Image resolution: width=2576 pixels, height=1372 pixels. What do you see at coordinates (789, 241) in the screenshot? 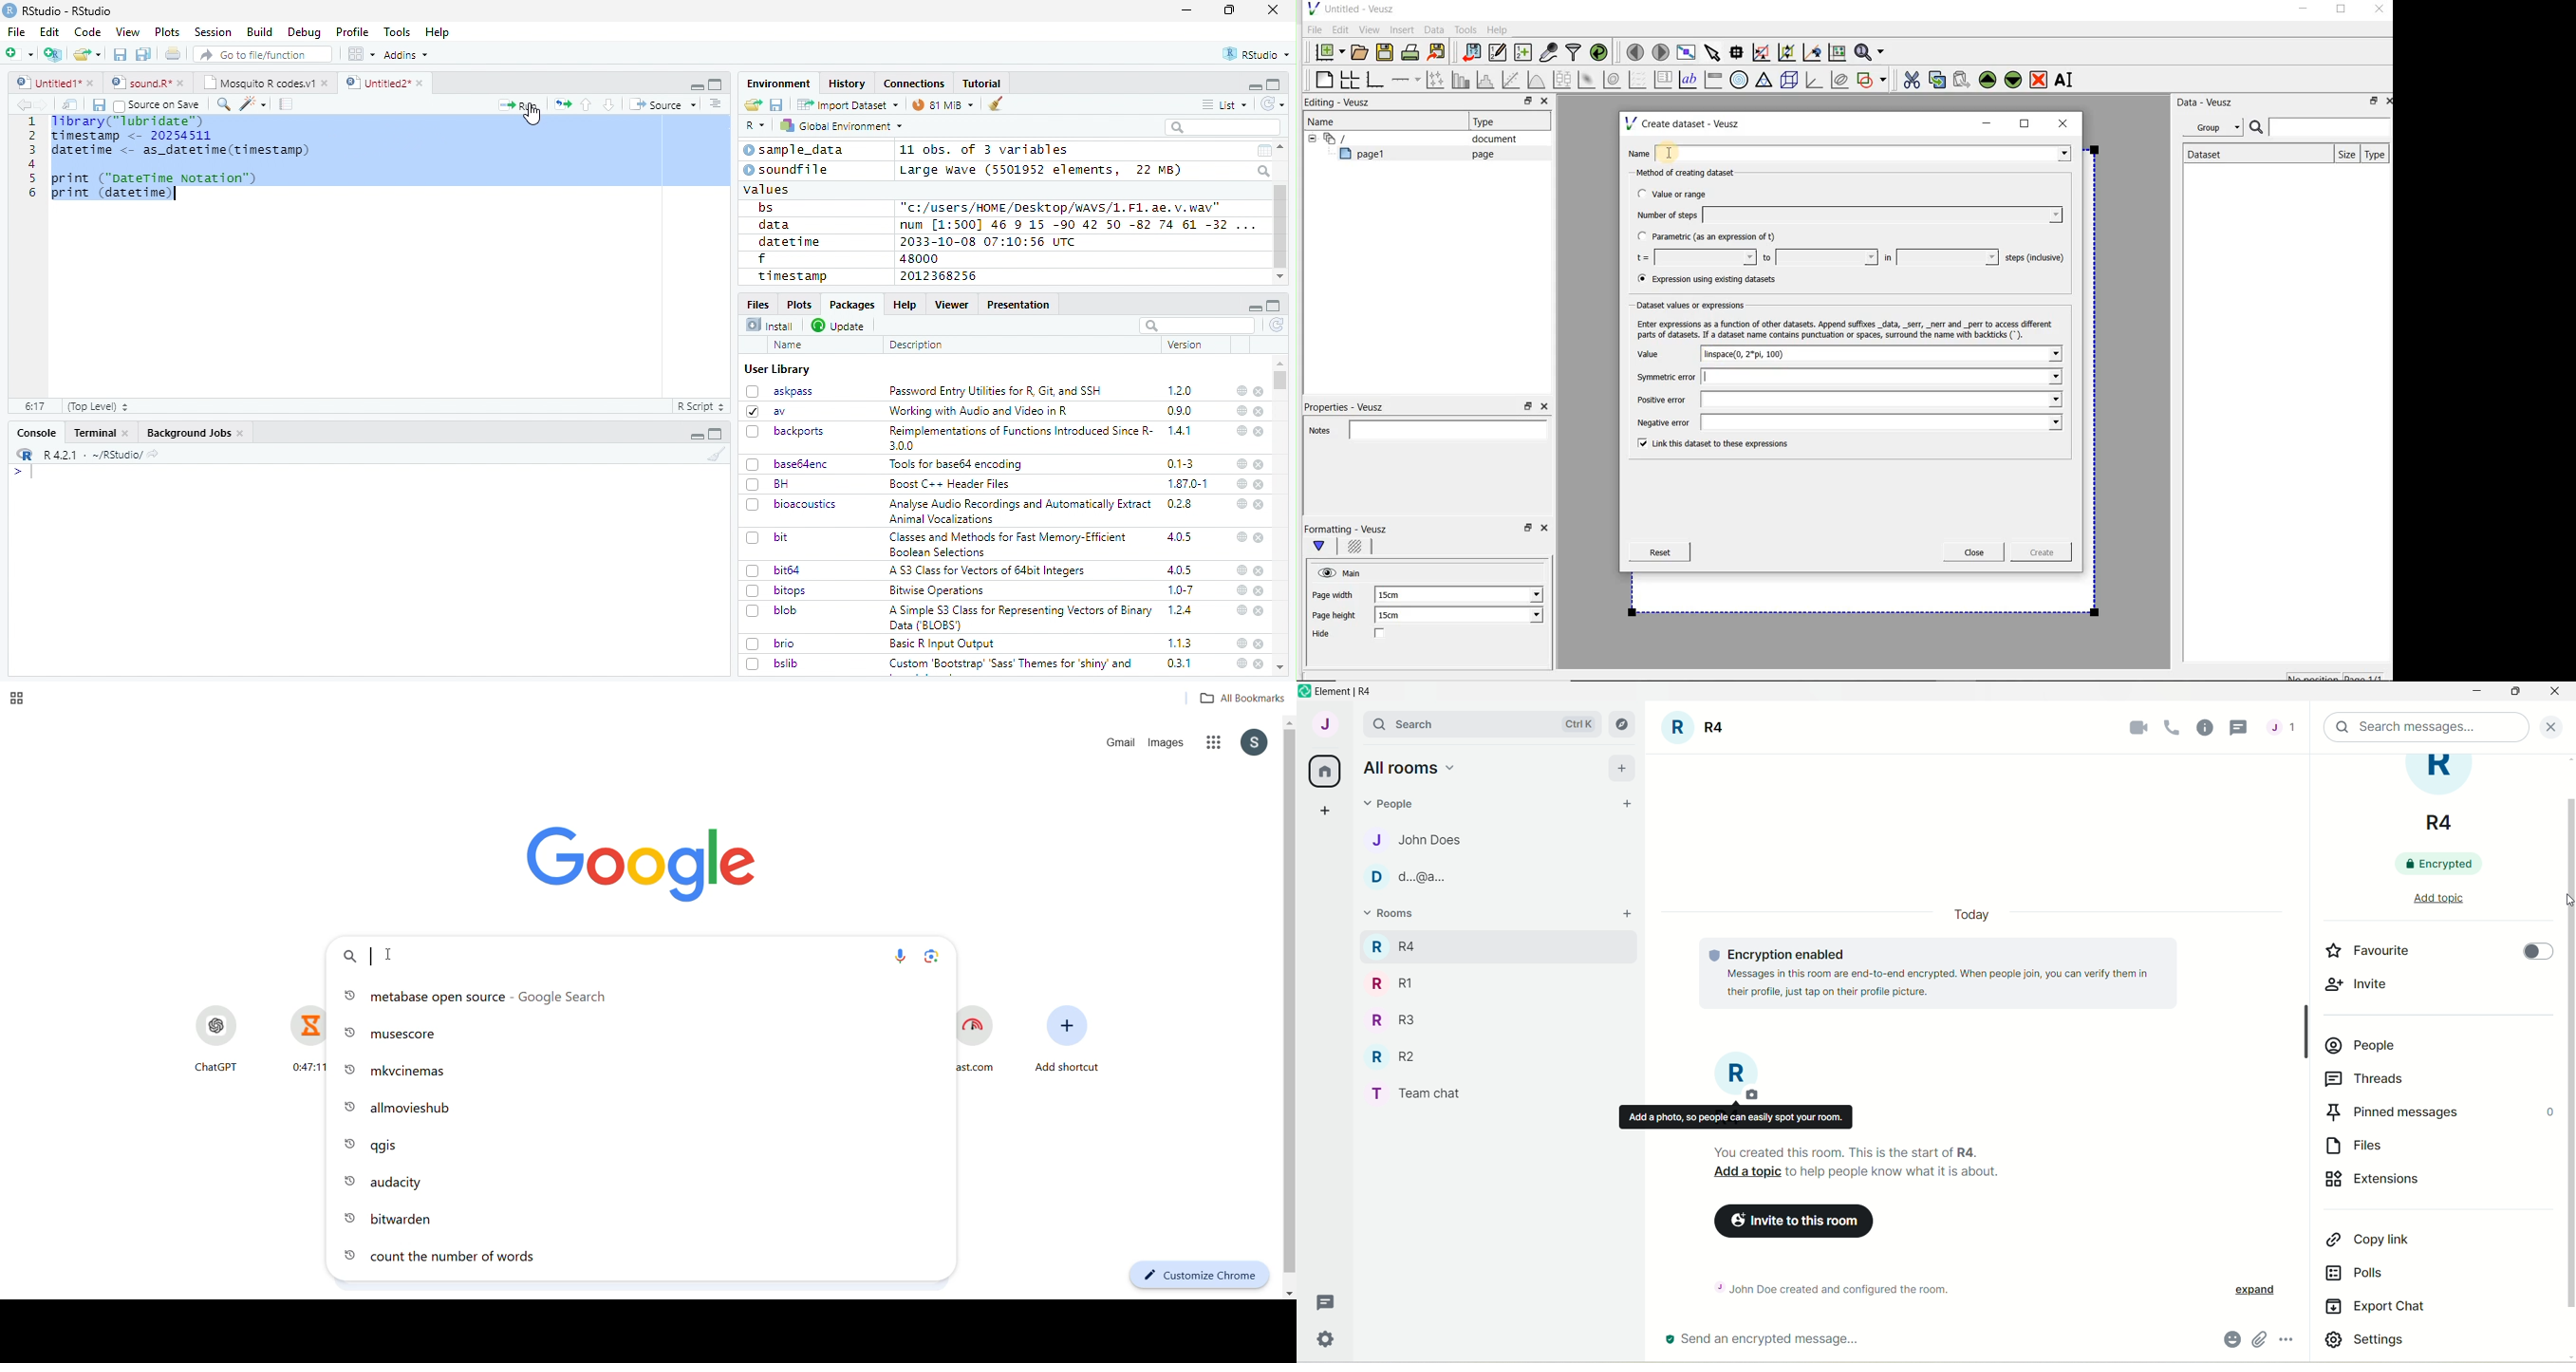
I see `datetime` at bounding box center [789, 241].